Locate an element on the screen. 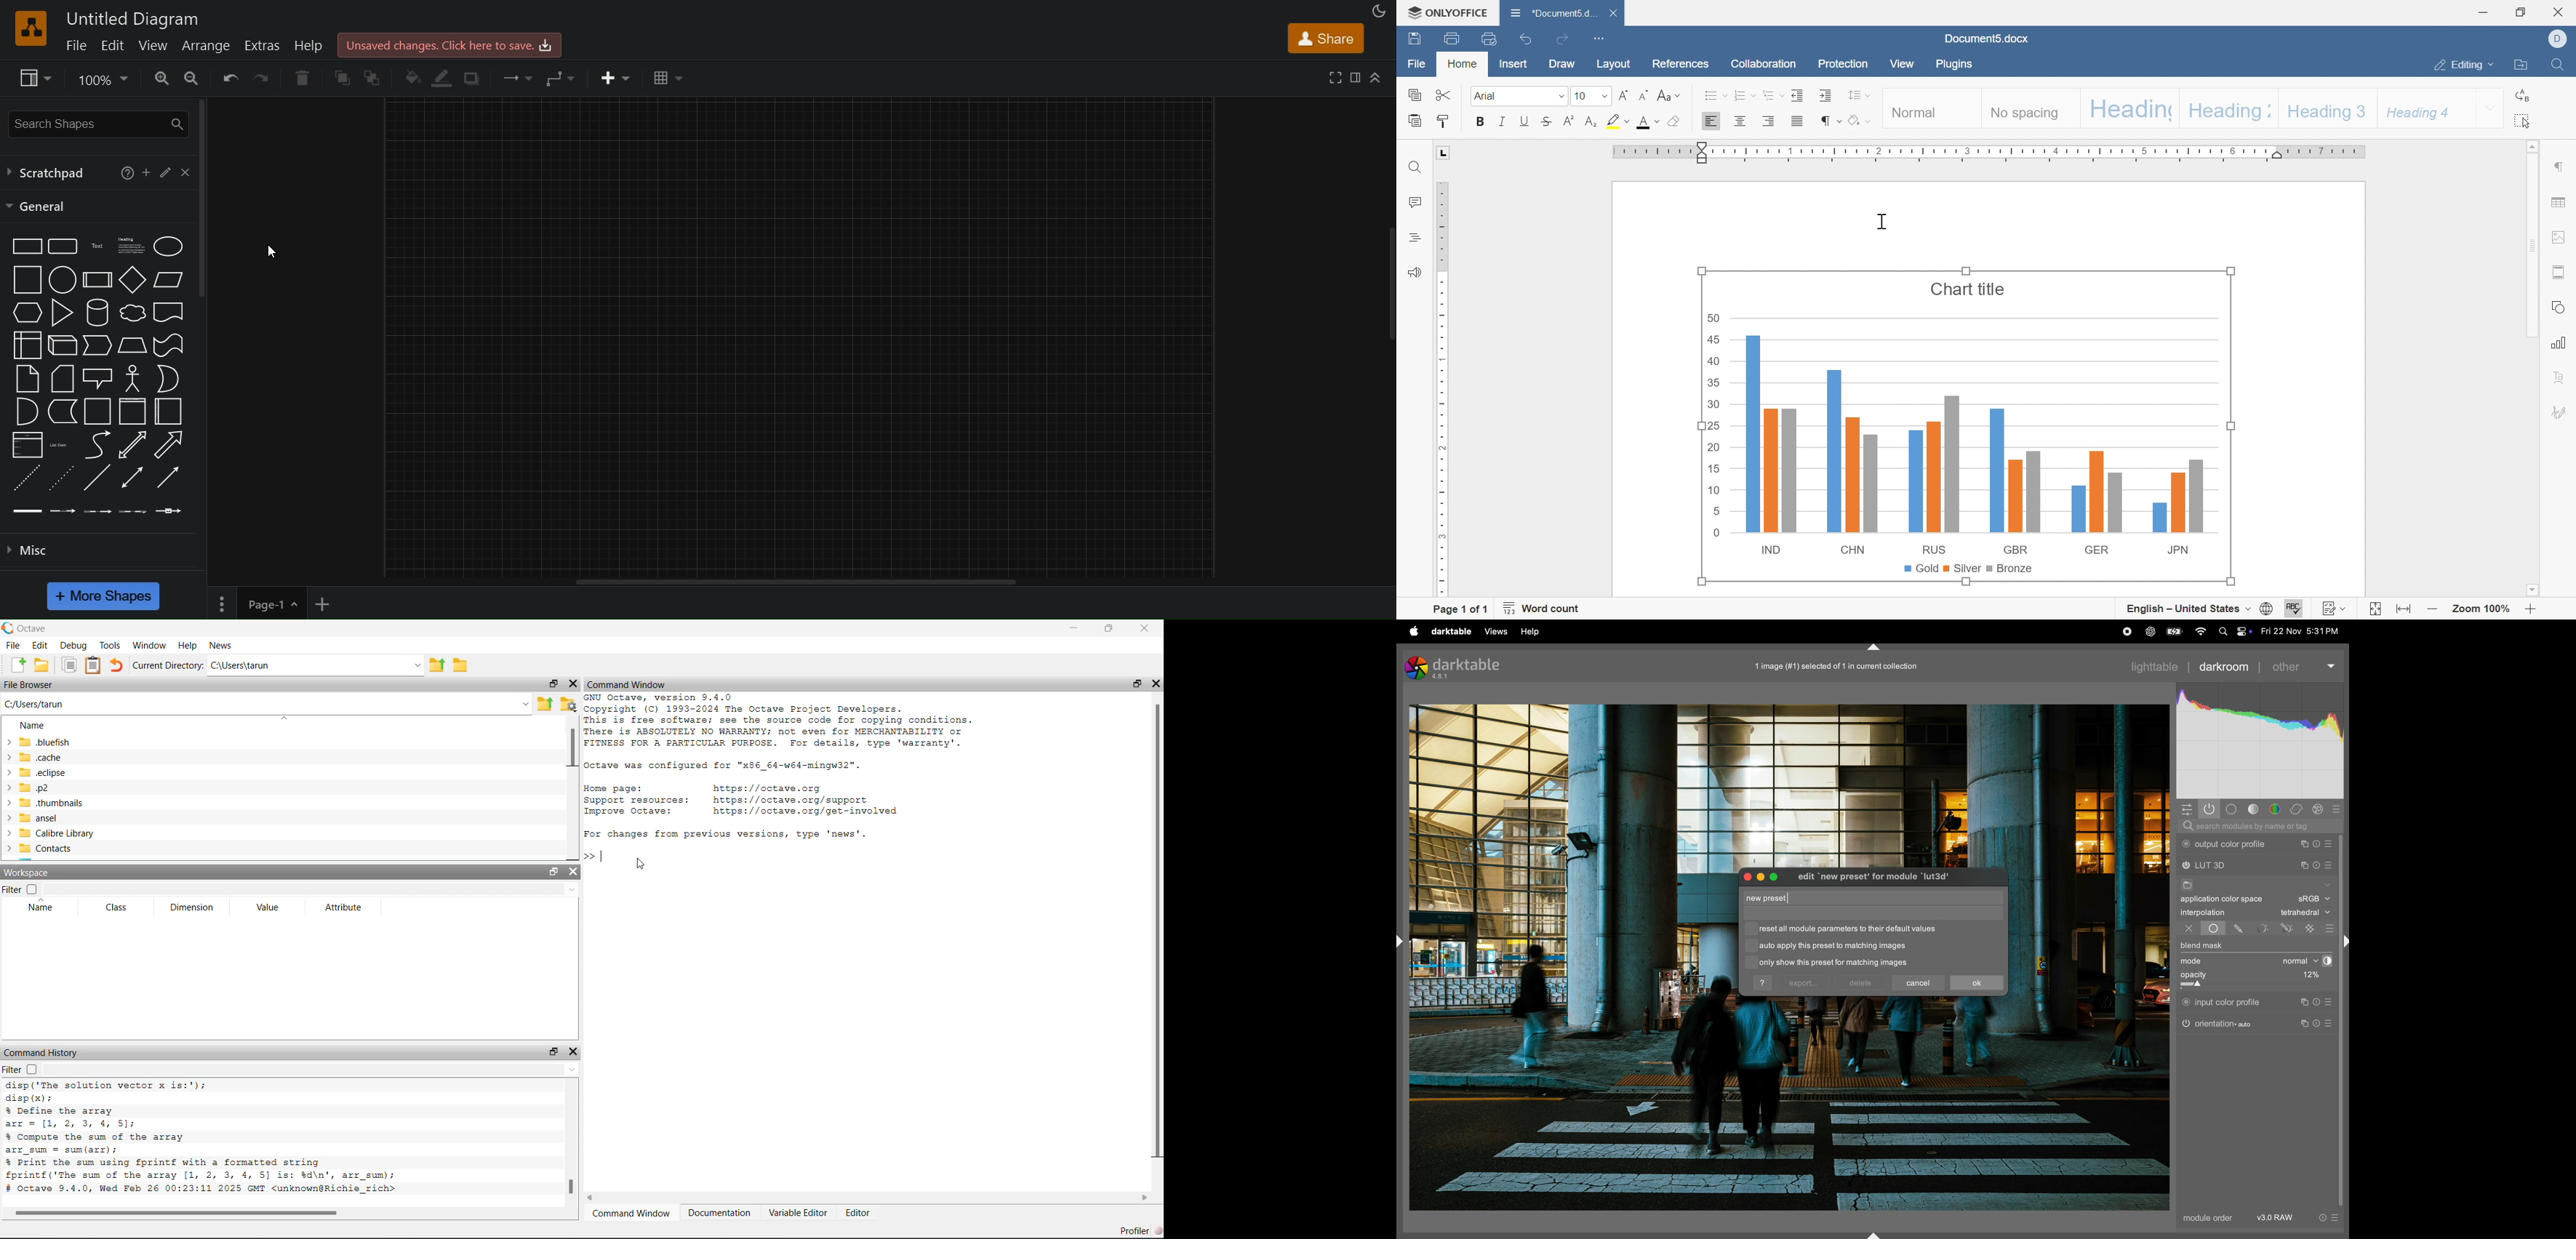 The height and width of the screenshot is (1260, 2576). Profiler is located at coordinates (1139, 1231).